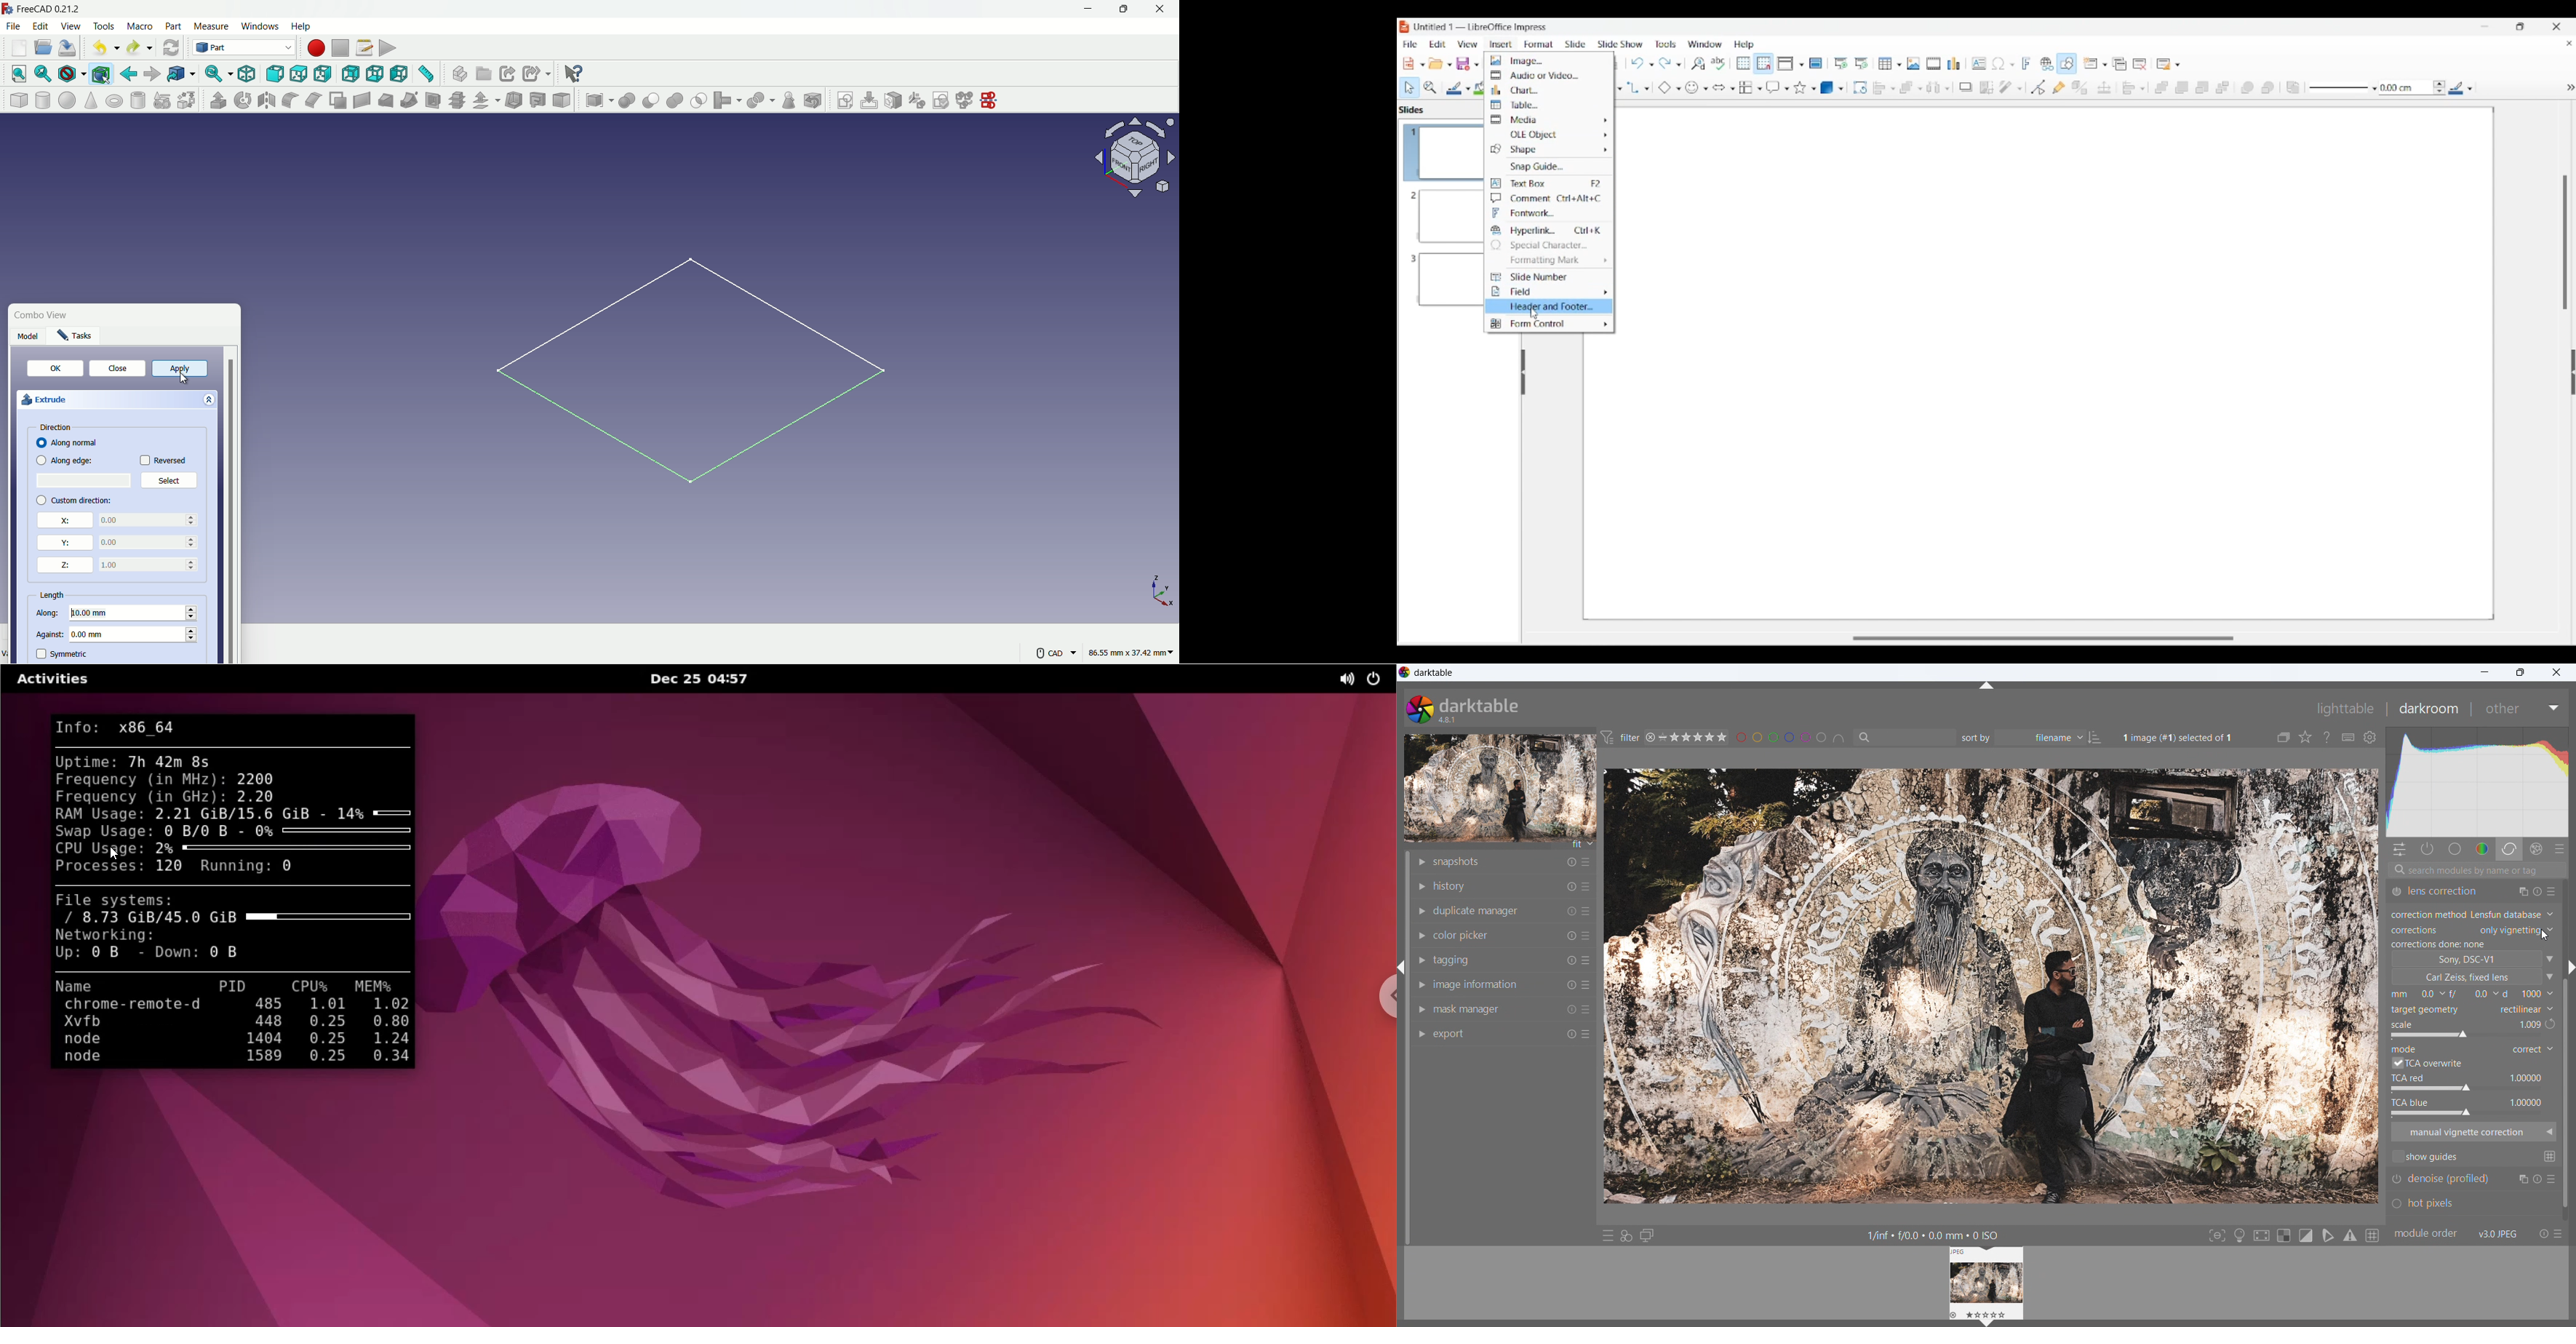  Describe the element at coordinates (29, 335) in the screenshot. I see `Model` at that location.